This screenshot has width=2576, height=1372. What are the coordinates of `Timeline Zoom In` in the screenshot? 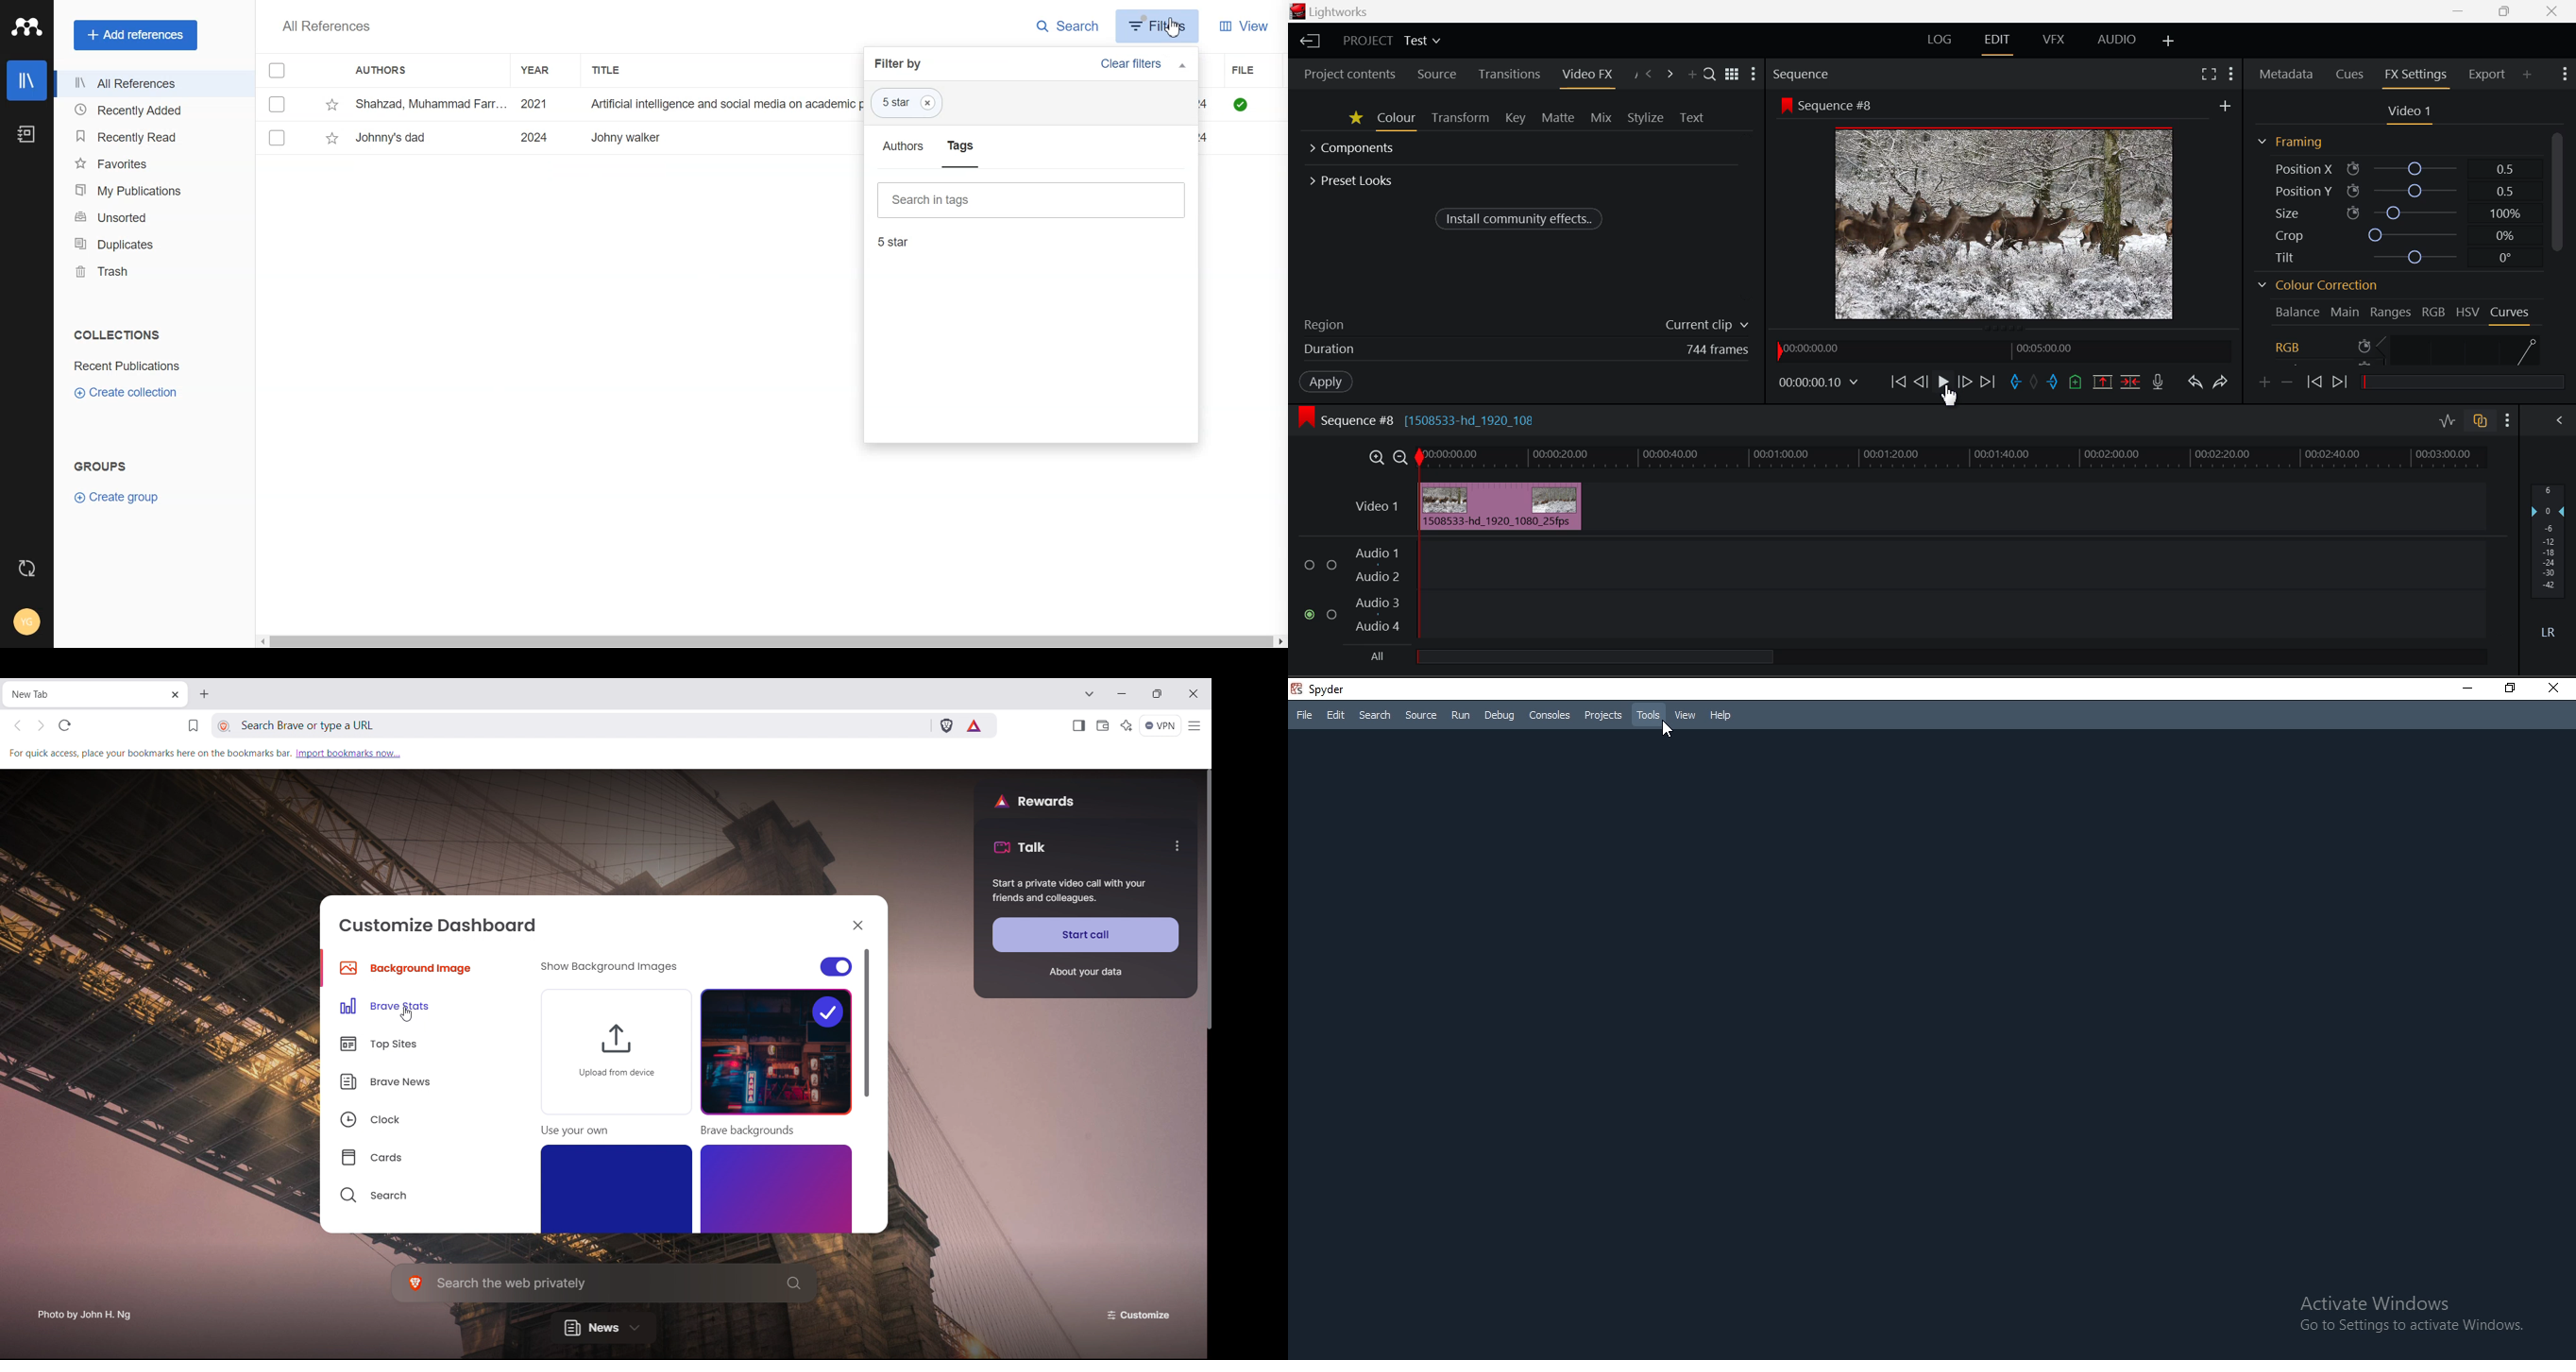 It's located at (1376, 460).